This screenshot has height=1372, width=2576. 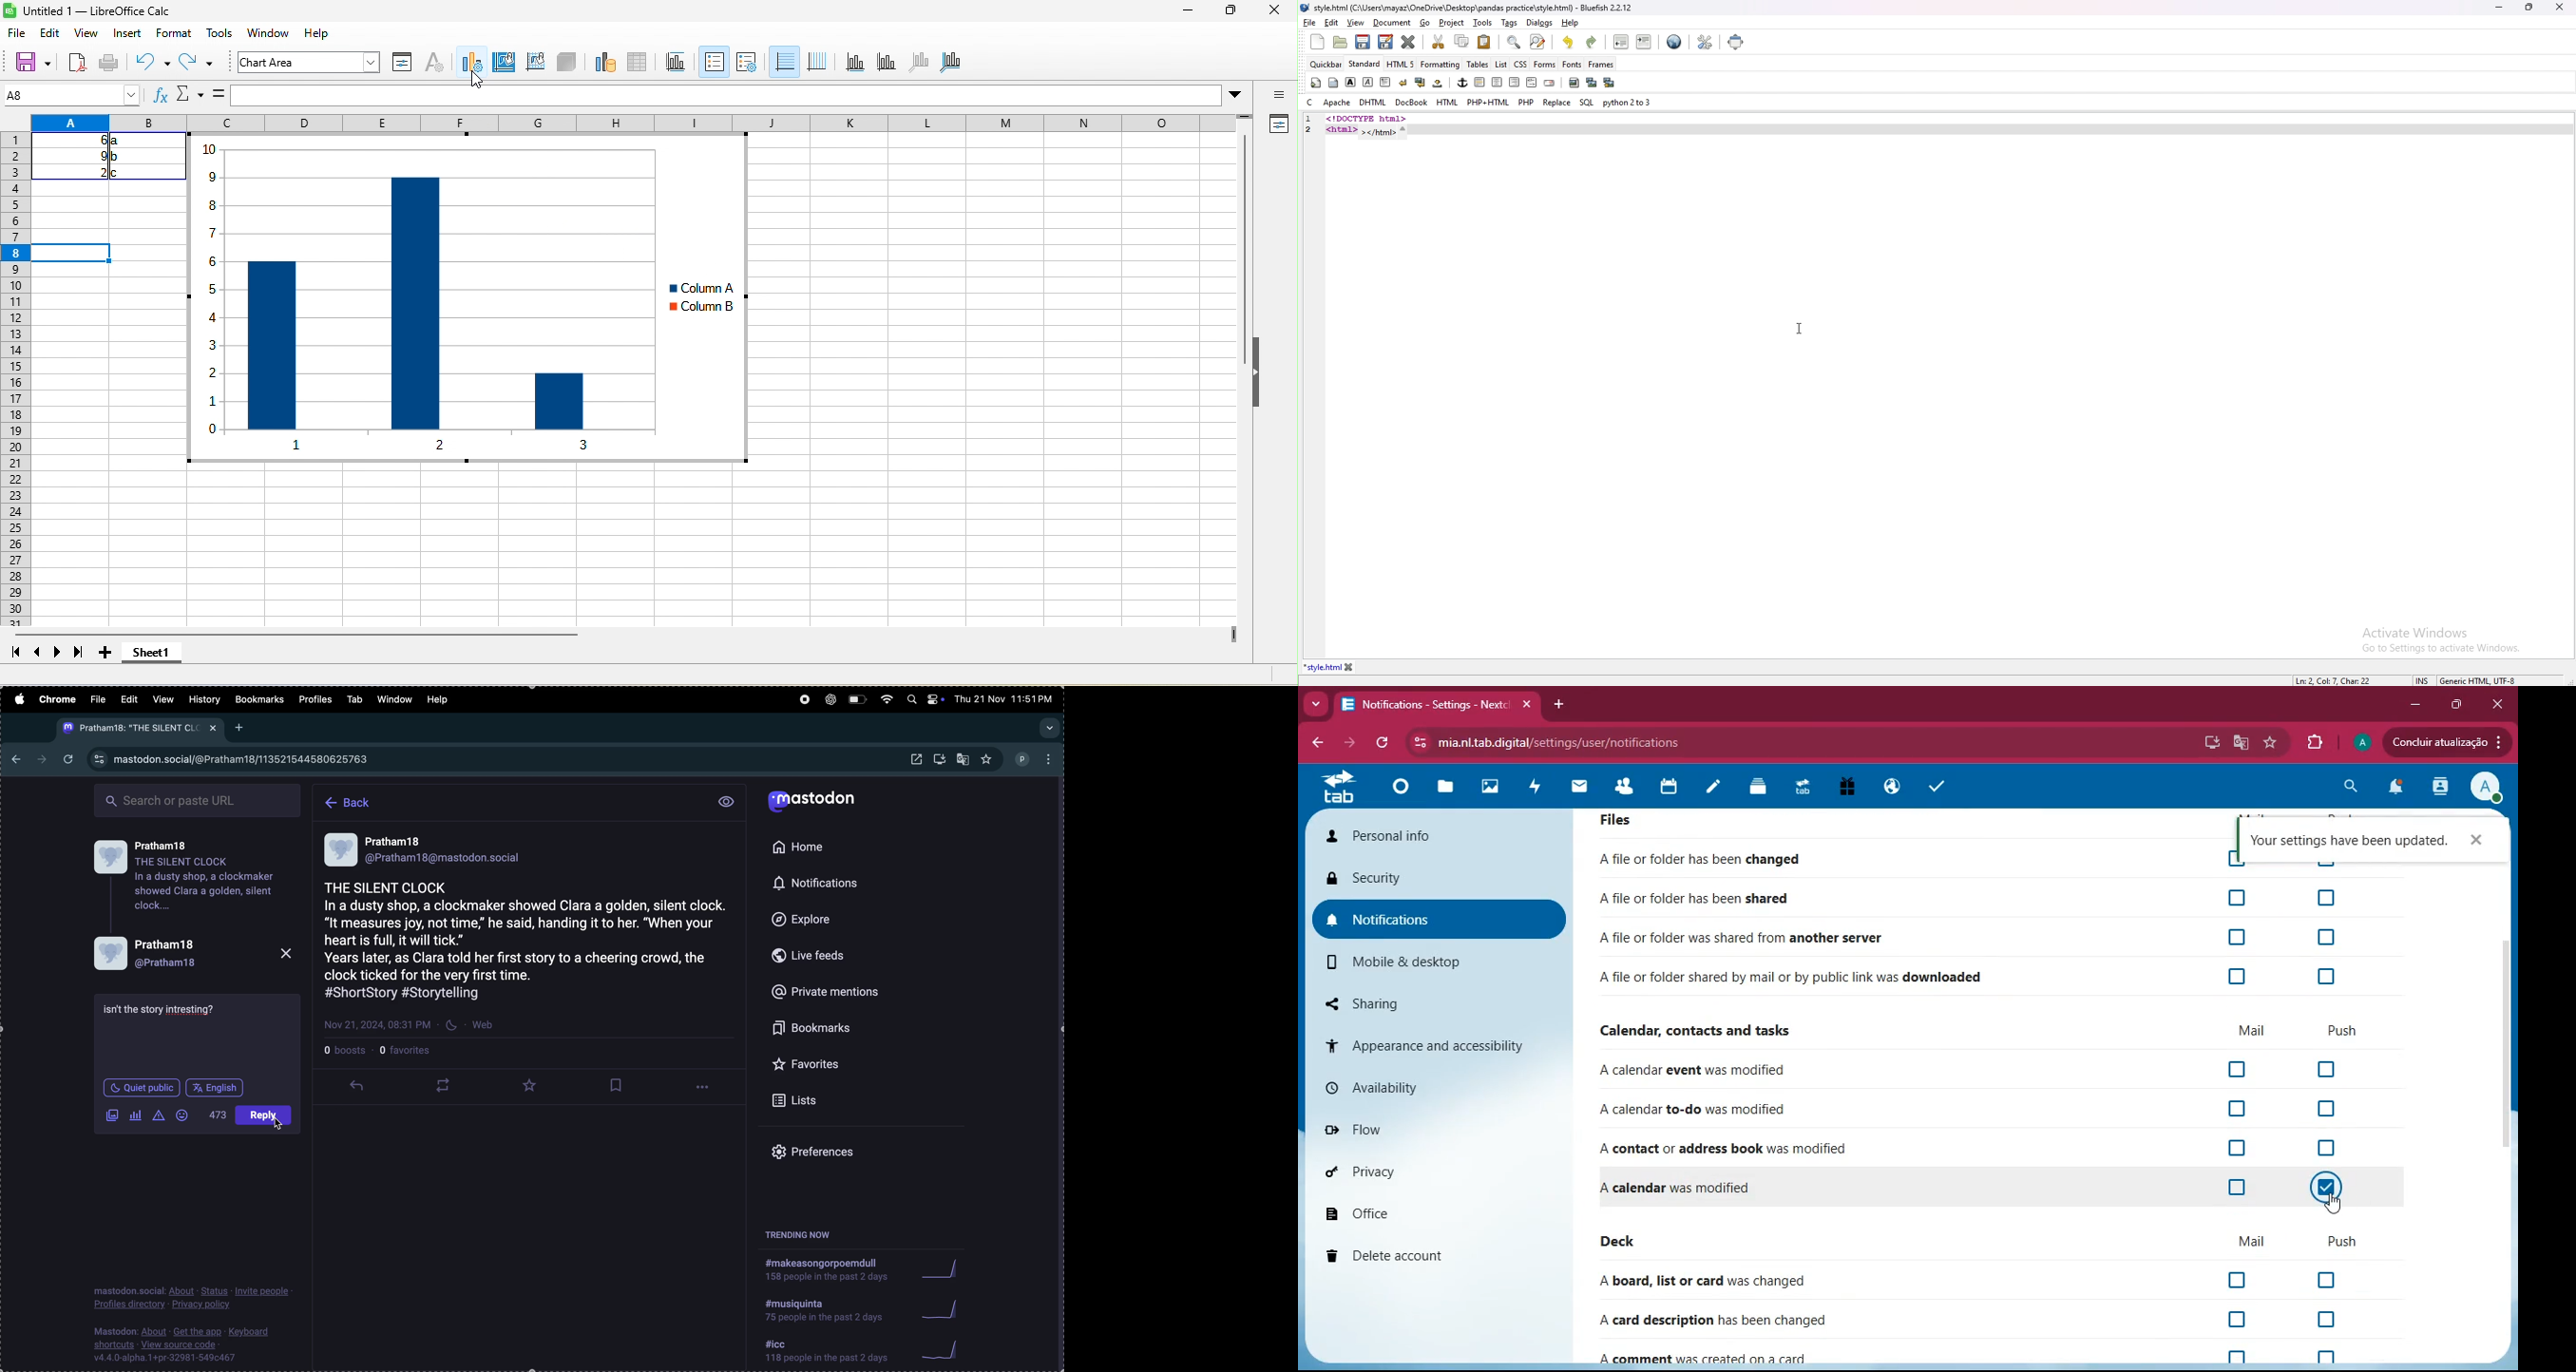 I want to click on tab, so click(x=1426, y=705).